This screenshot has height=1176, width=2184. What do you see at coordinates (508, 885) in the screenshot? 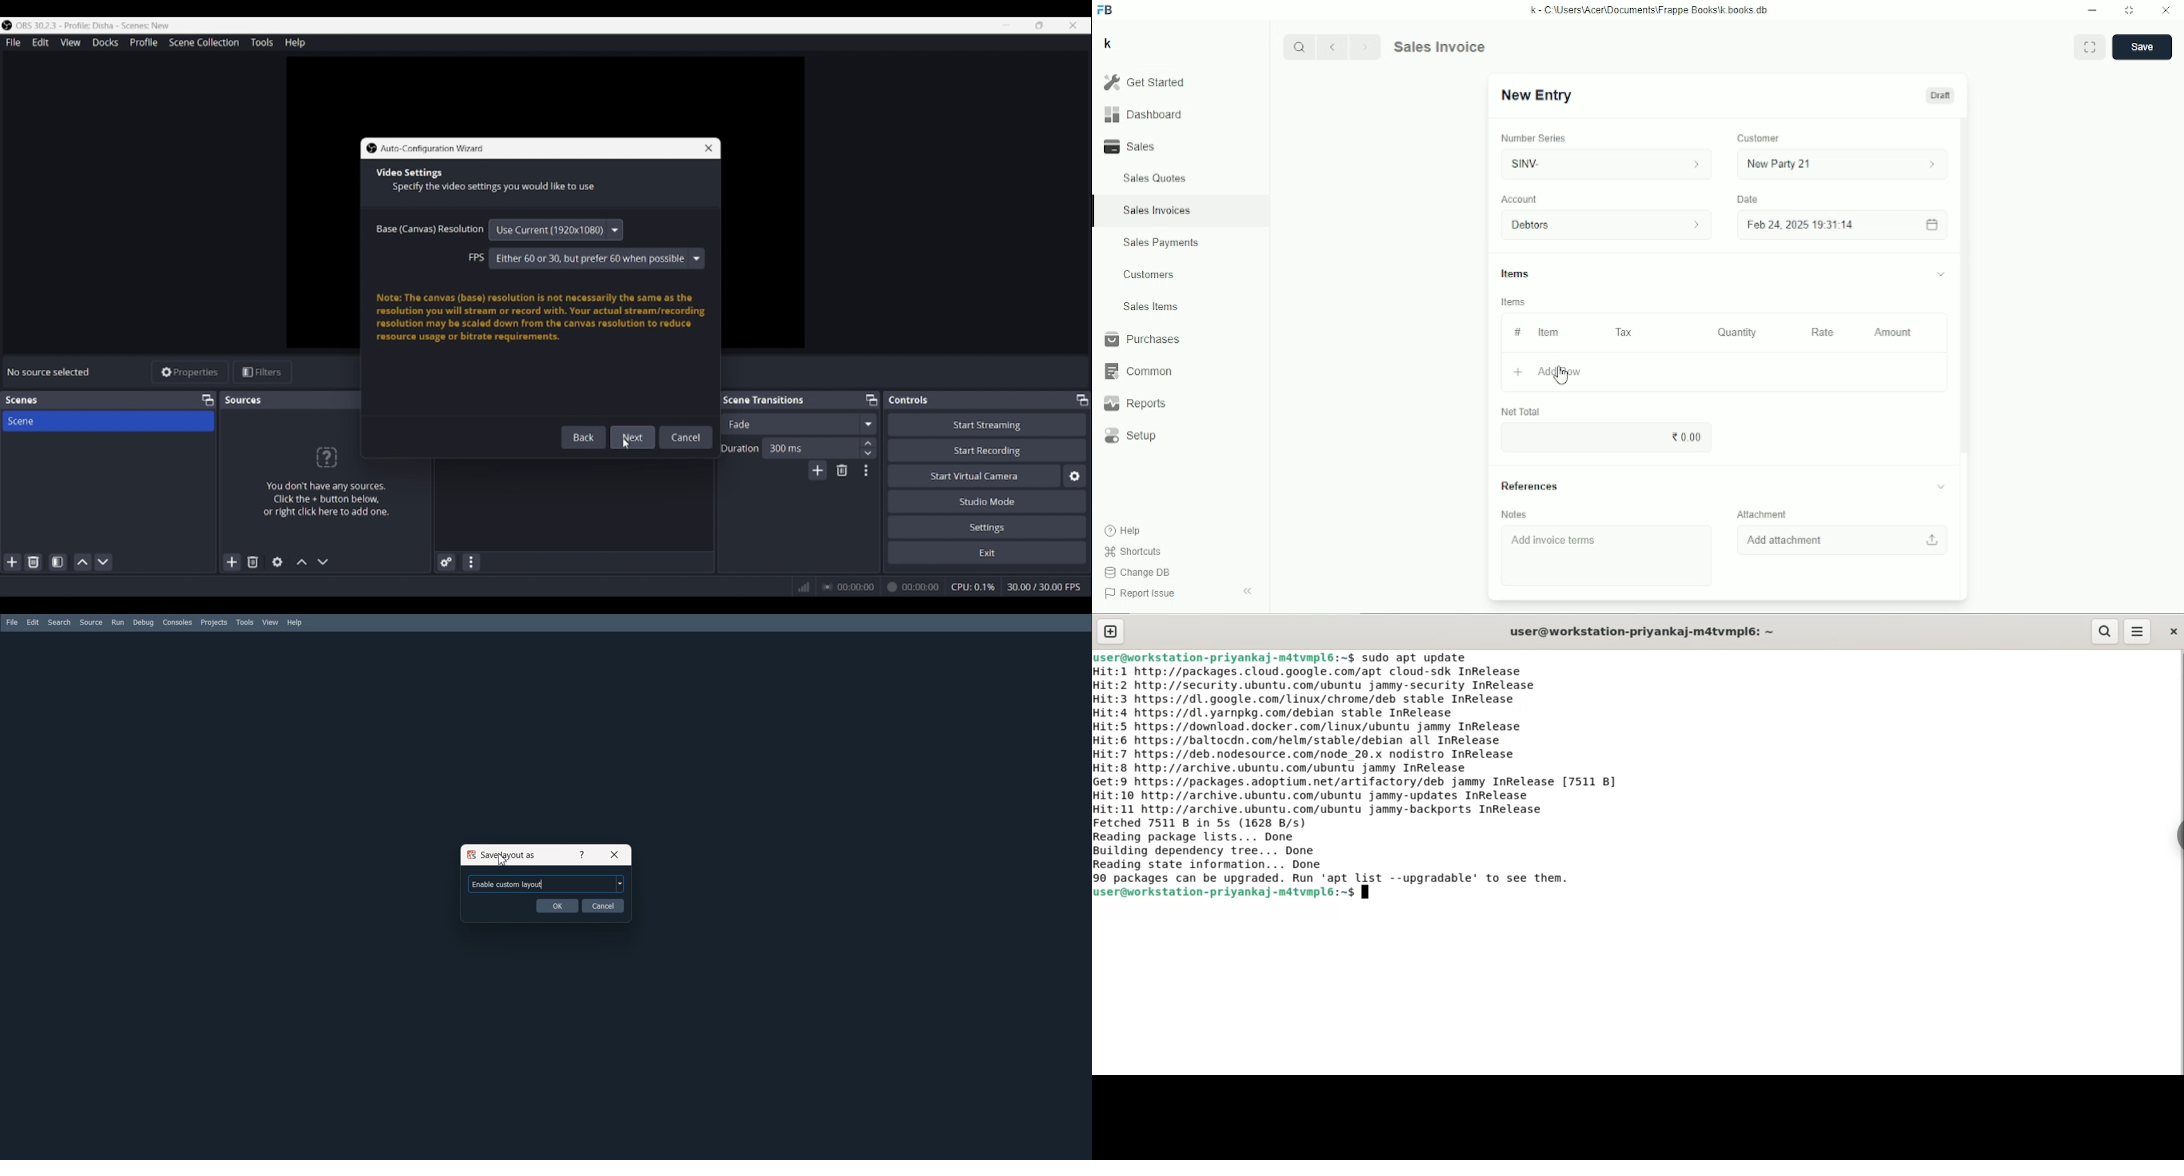
I see `Text` at bounding box center [508, 885].